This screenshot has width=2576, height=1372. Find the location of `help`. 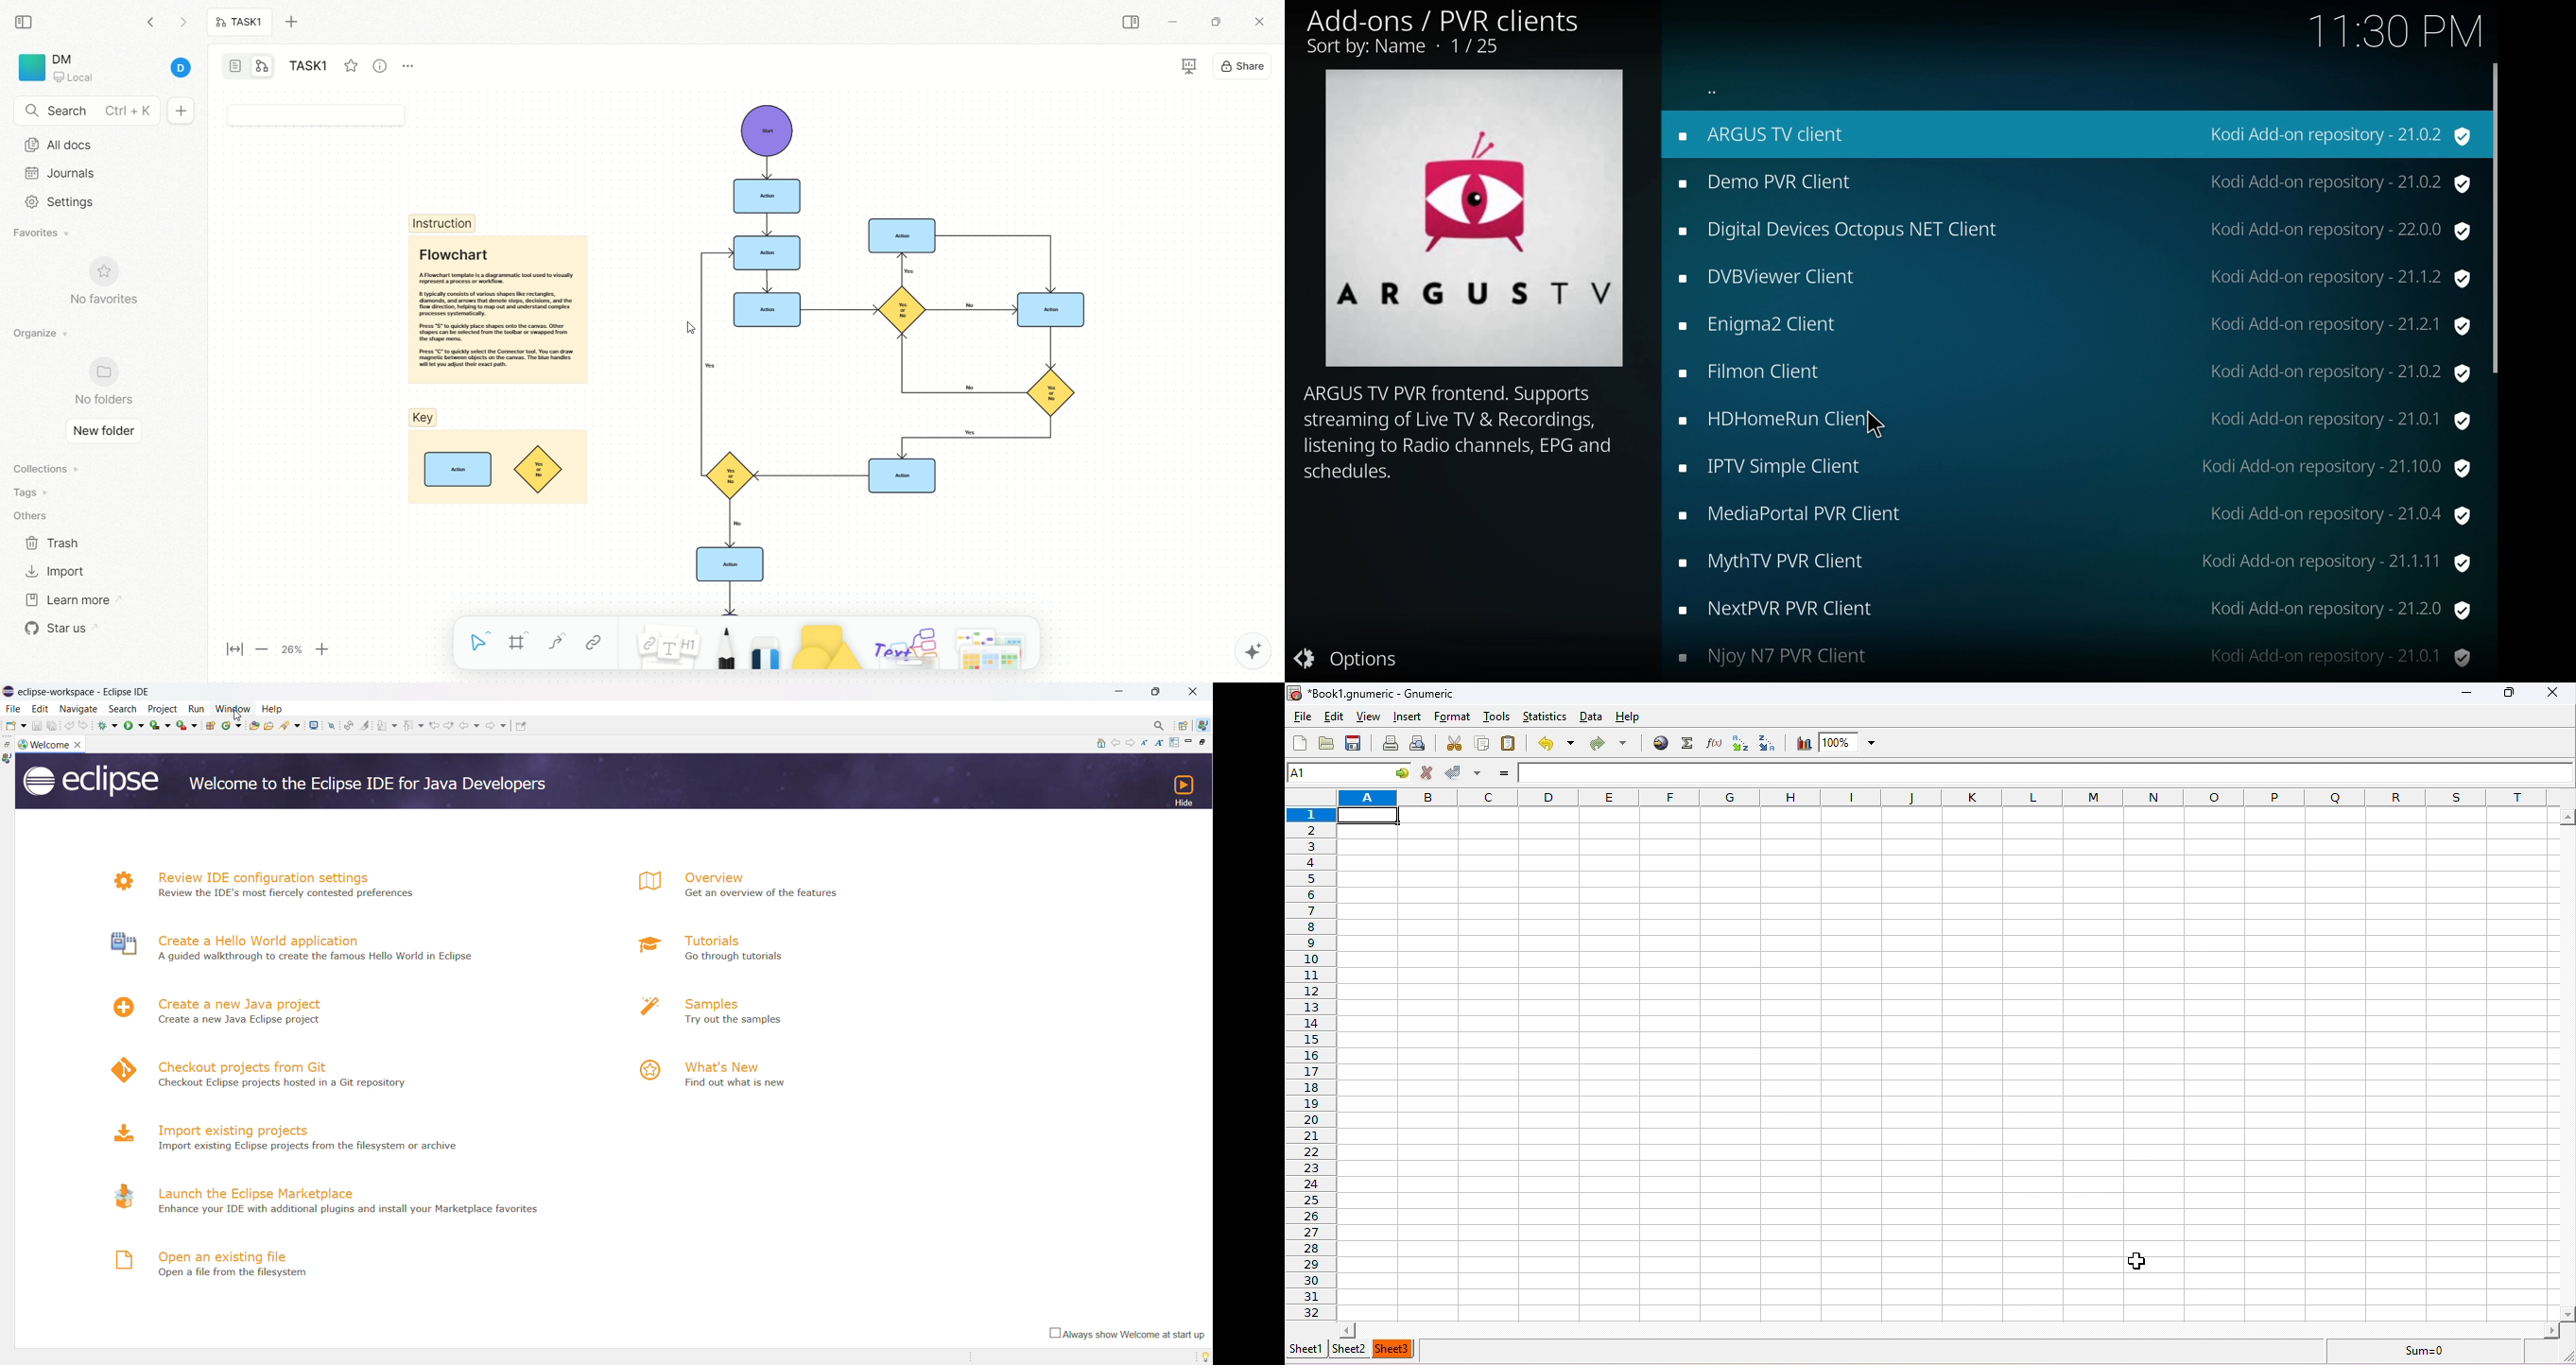

help is located at coordinates (272, 709).